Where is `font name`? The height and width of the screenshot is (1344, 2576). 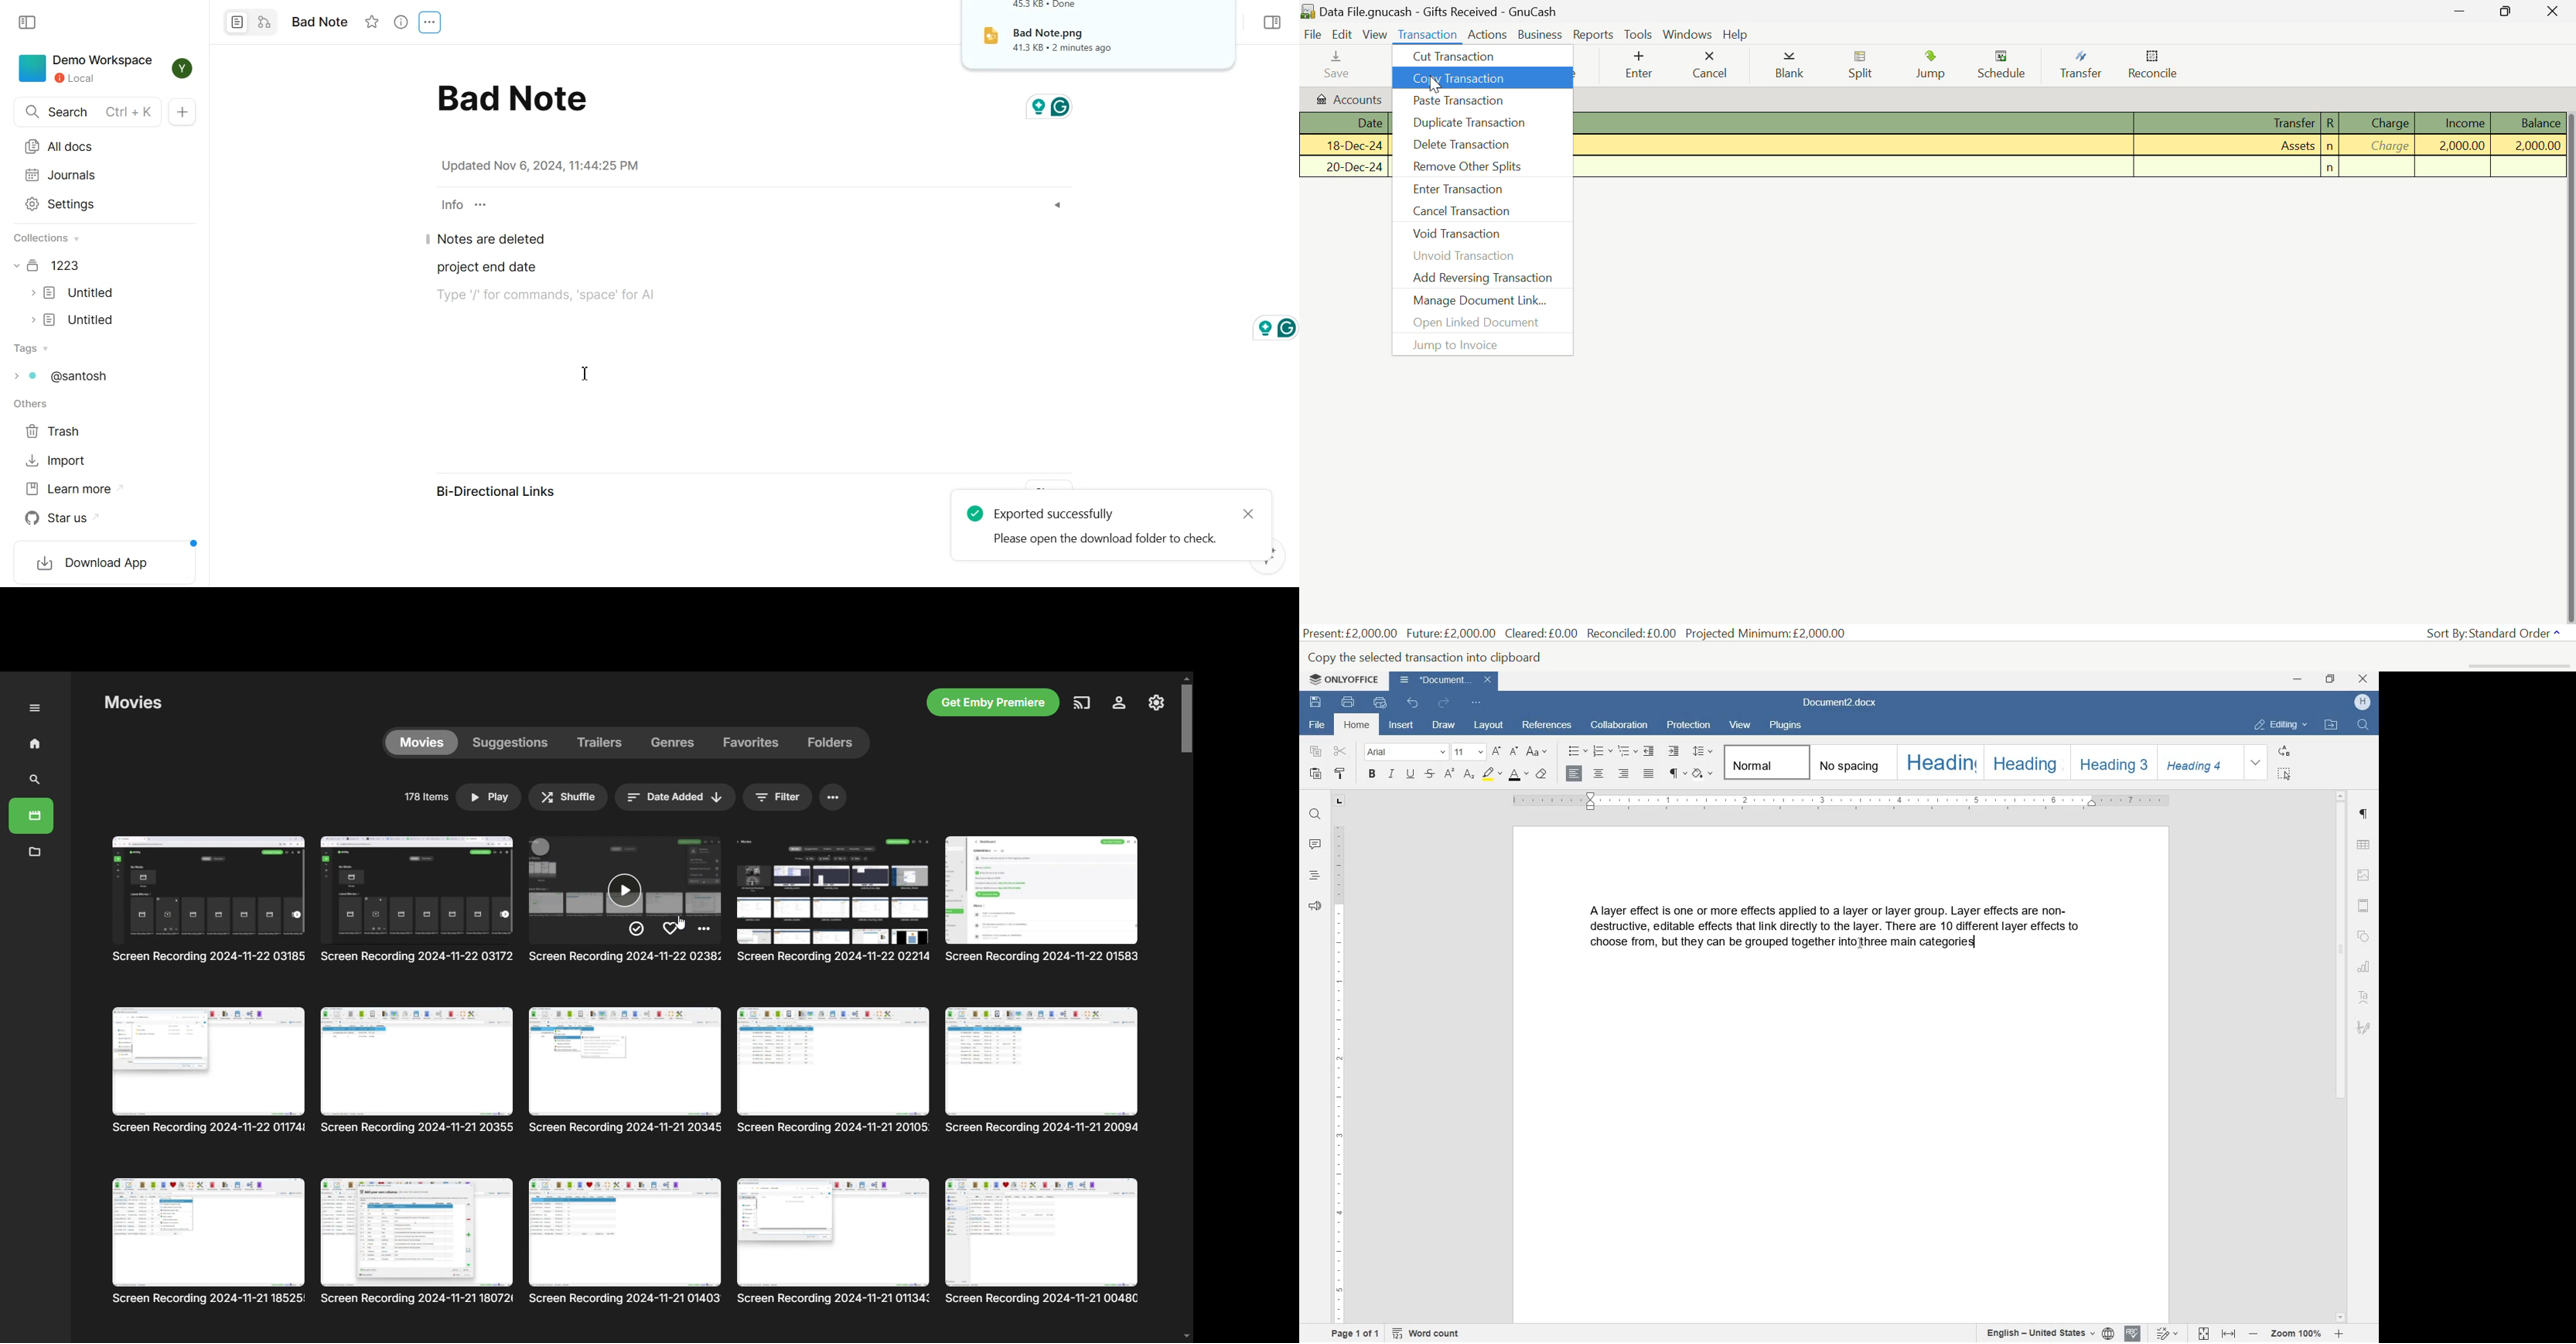 font name is located at coordinates (1404, 752).